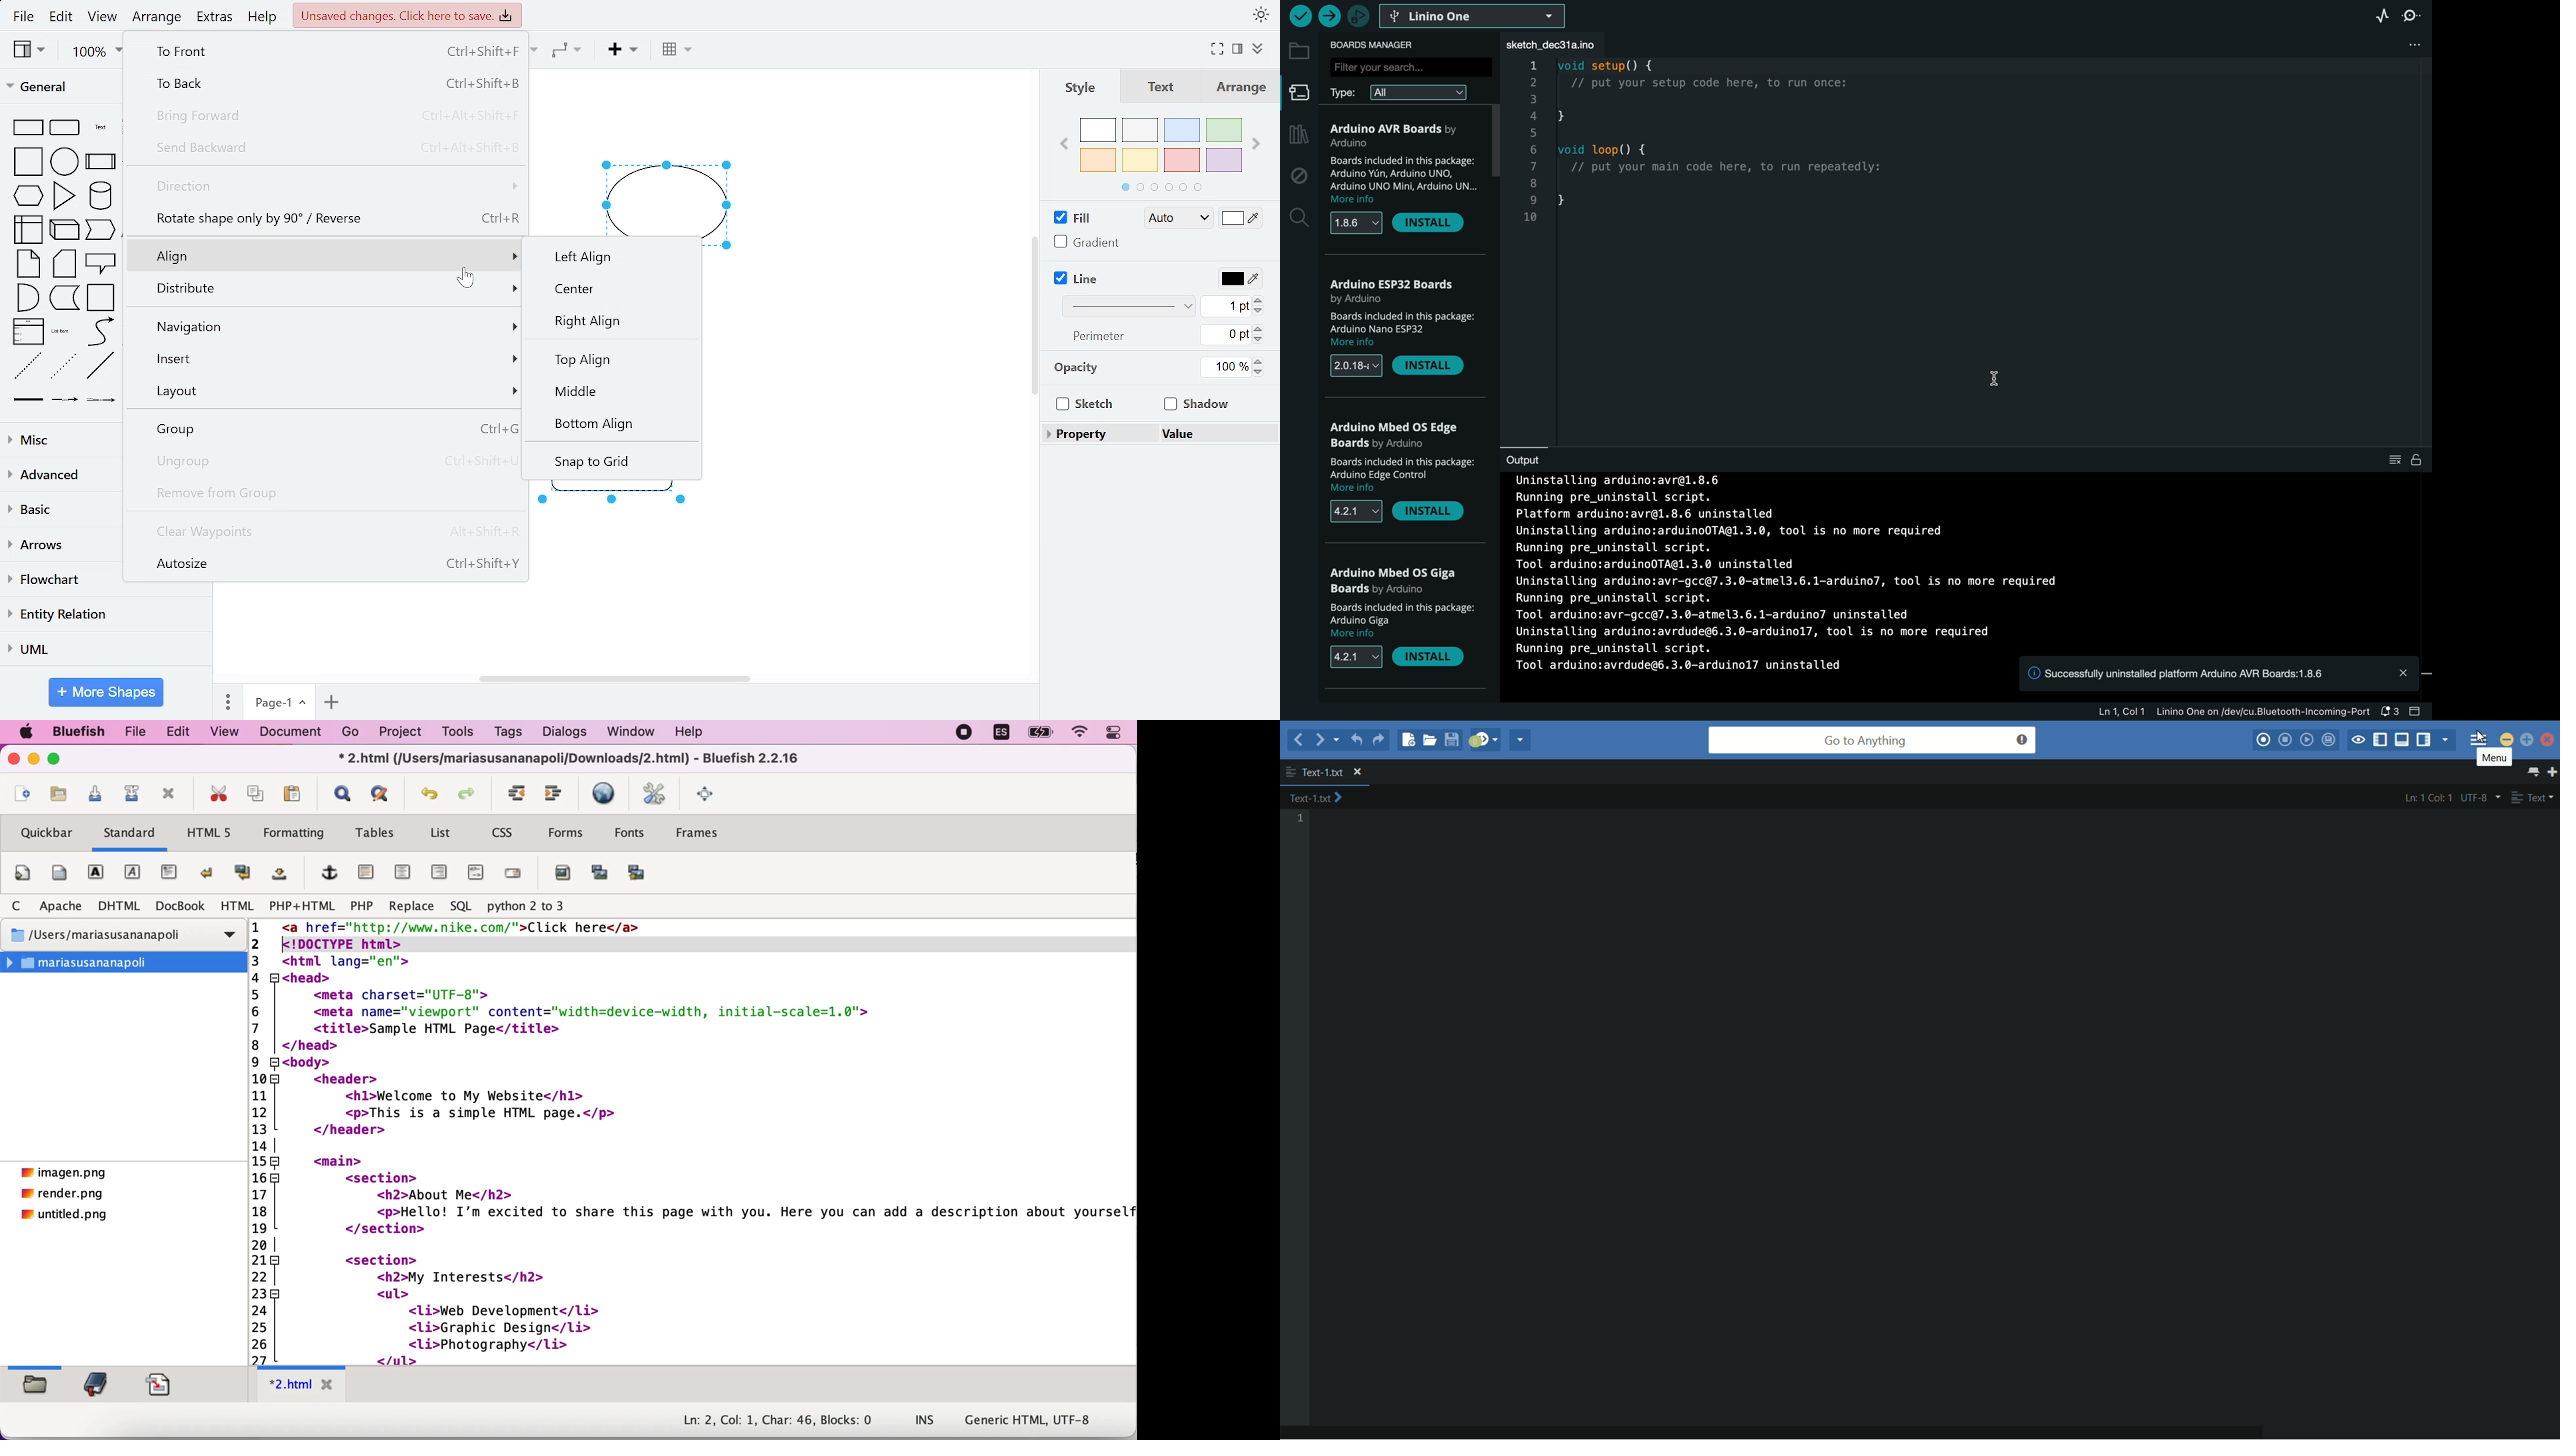 The image size is (2576, 1456). What do you see at coordinates (1182, 160) in the screenshot?
I see `red` at bounding box center [1182, 160].